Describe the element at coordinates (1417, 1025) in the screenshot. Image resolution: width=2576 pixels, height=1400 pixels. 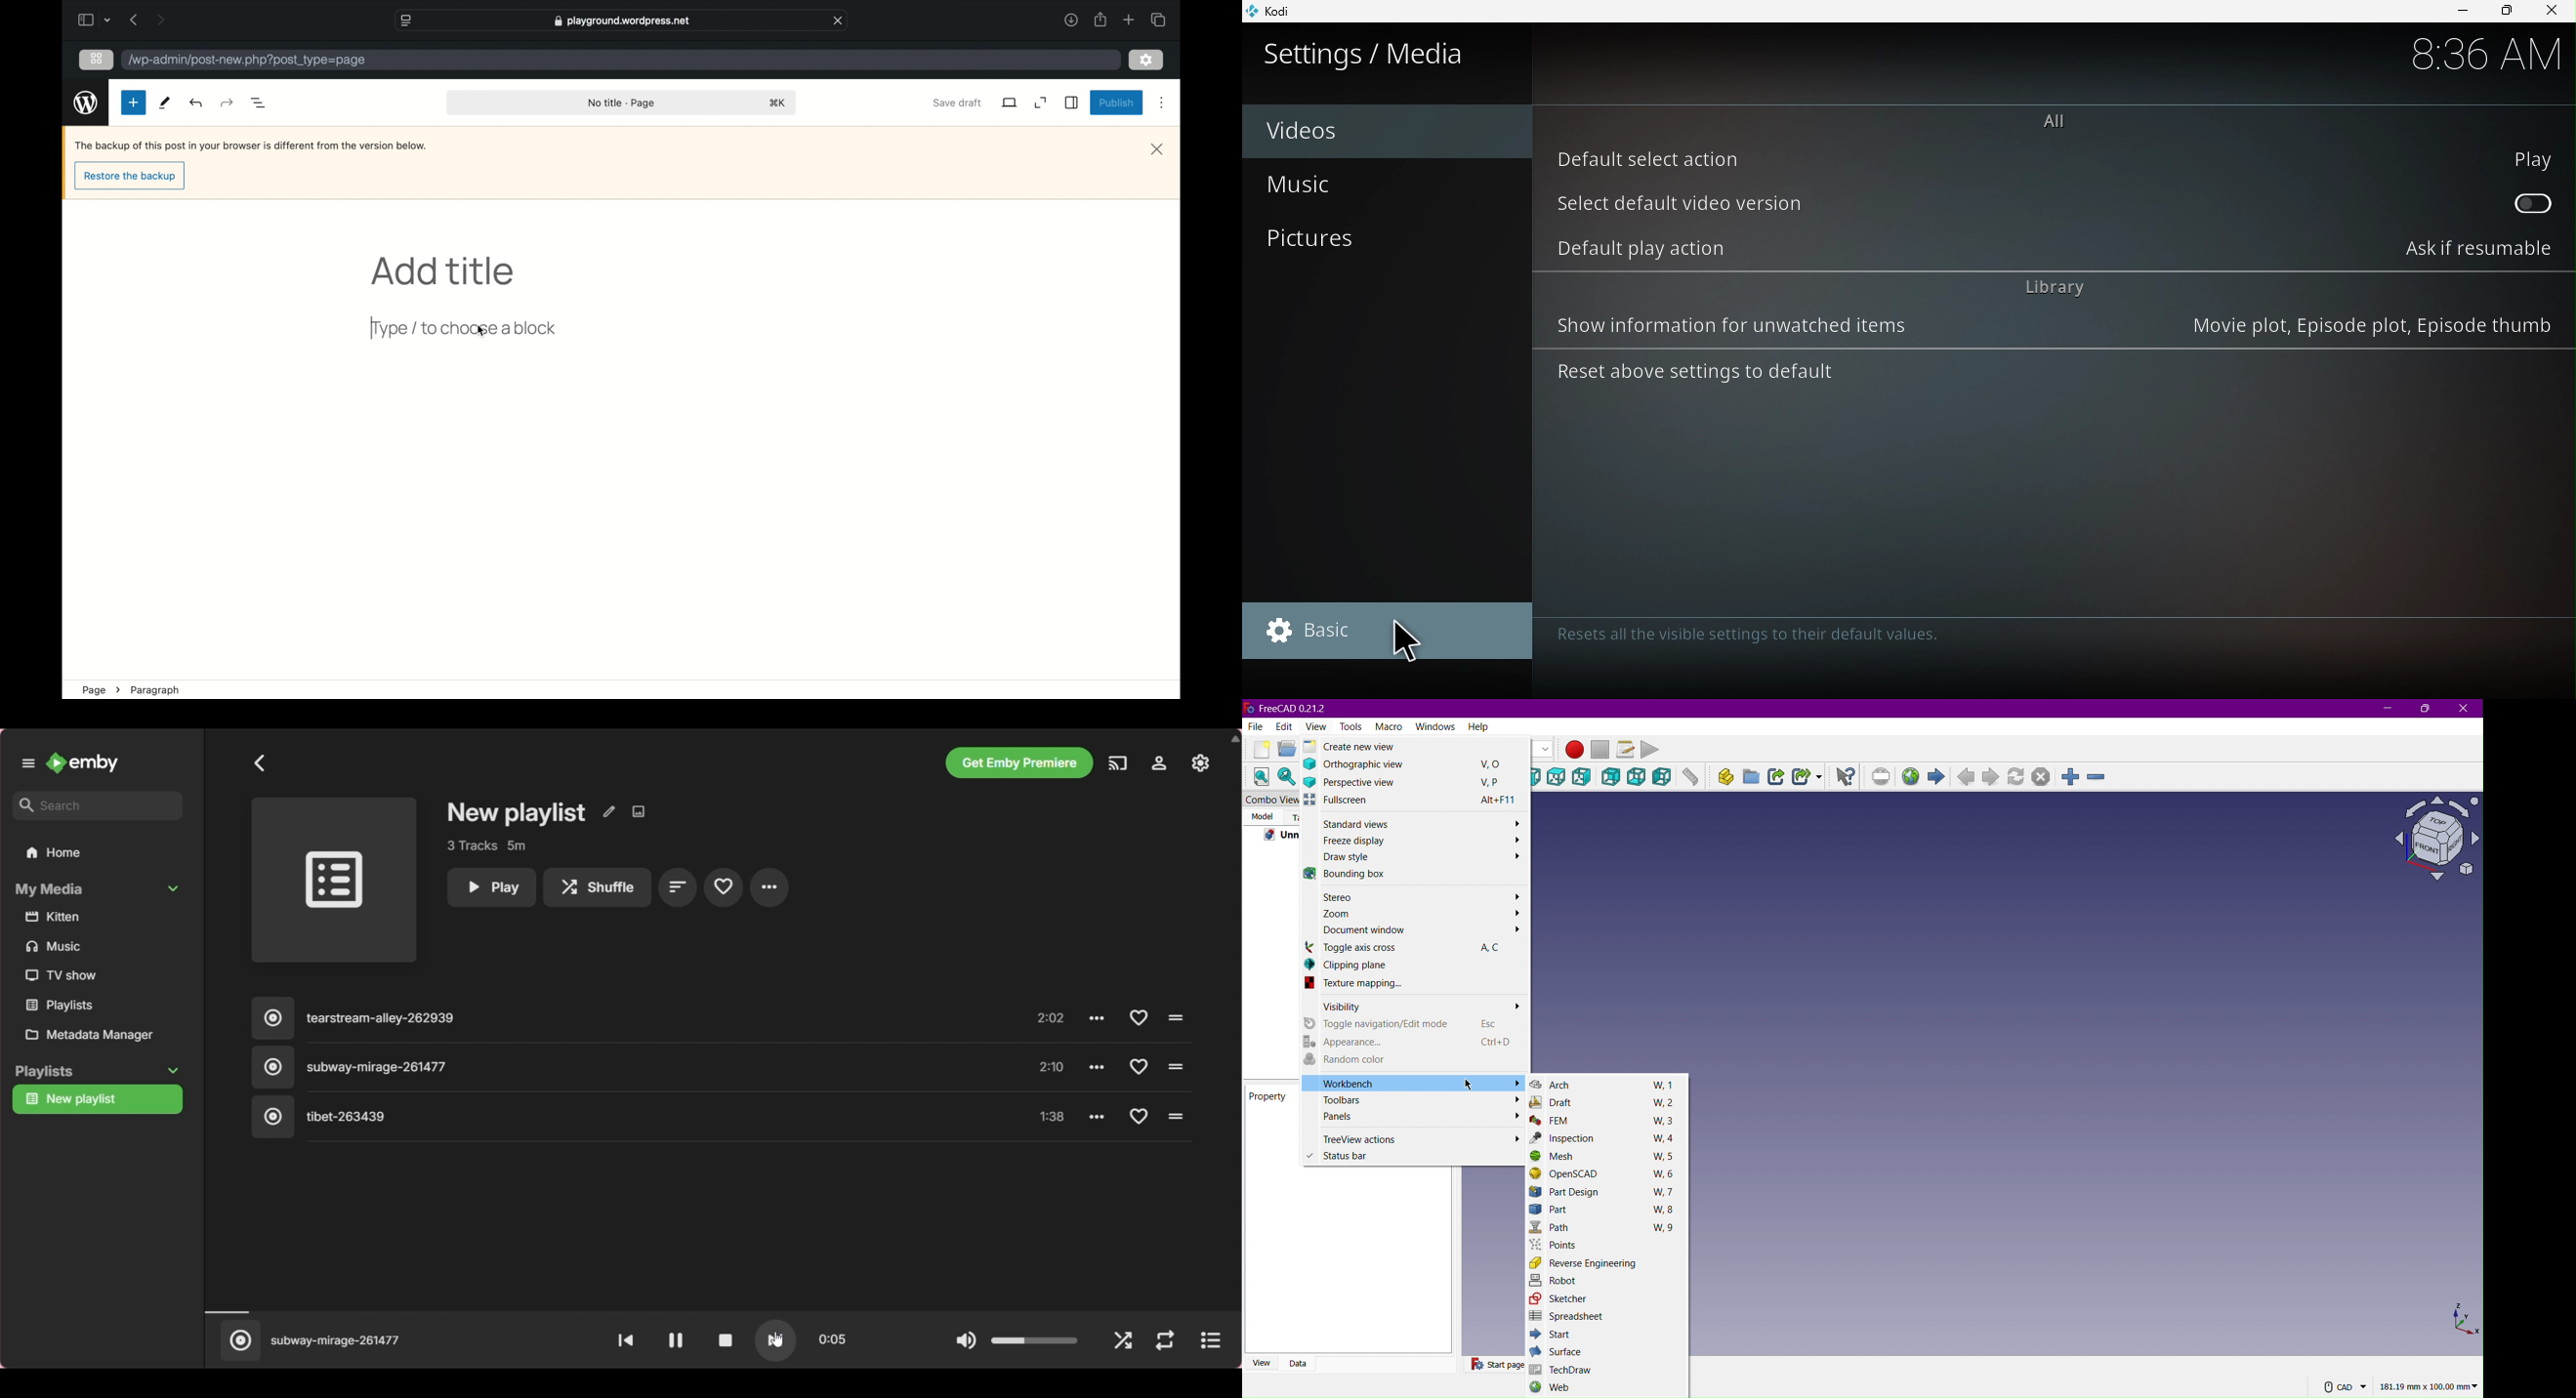
I see `Toggle navigation/Edit mode Esc` at that location.